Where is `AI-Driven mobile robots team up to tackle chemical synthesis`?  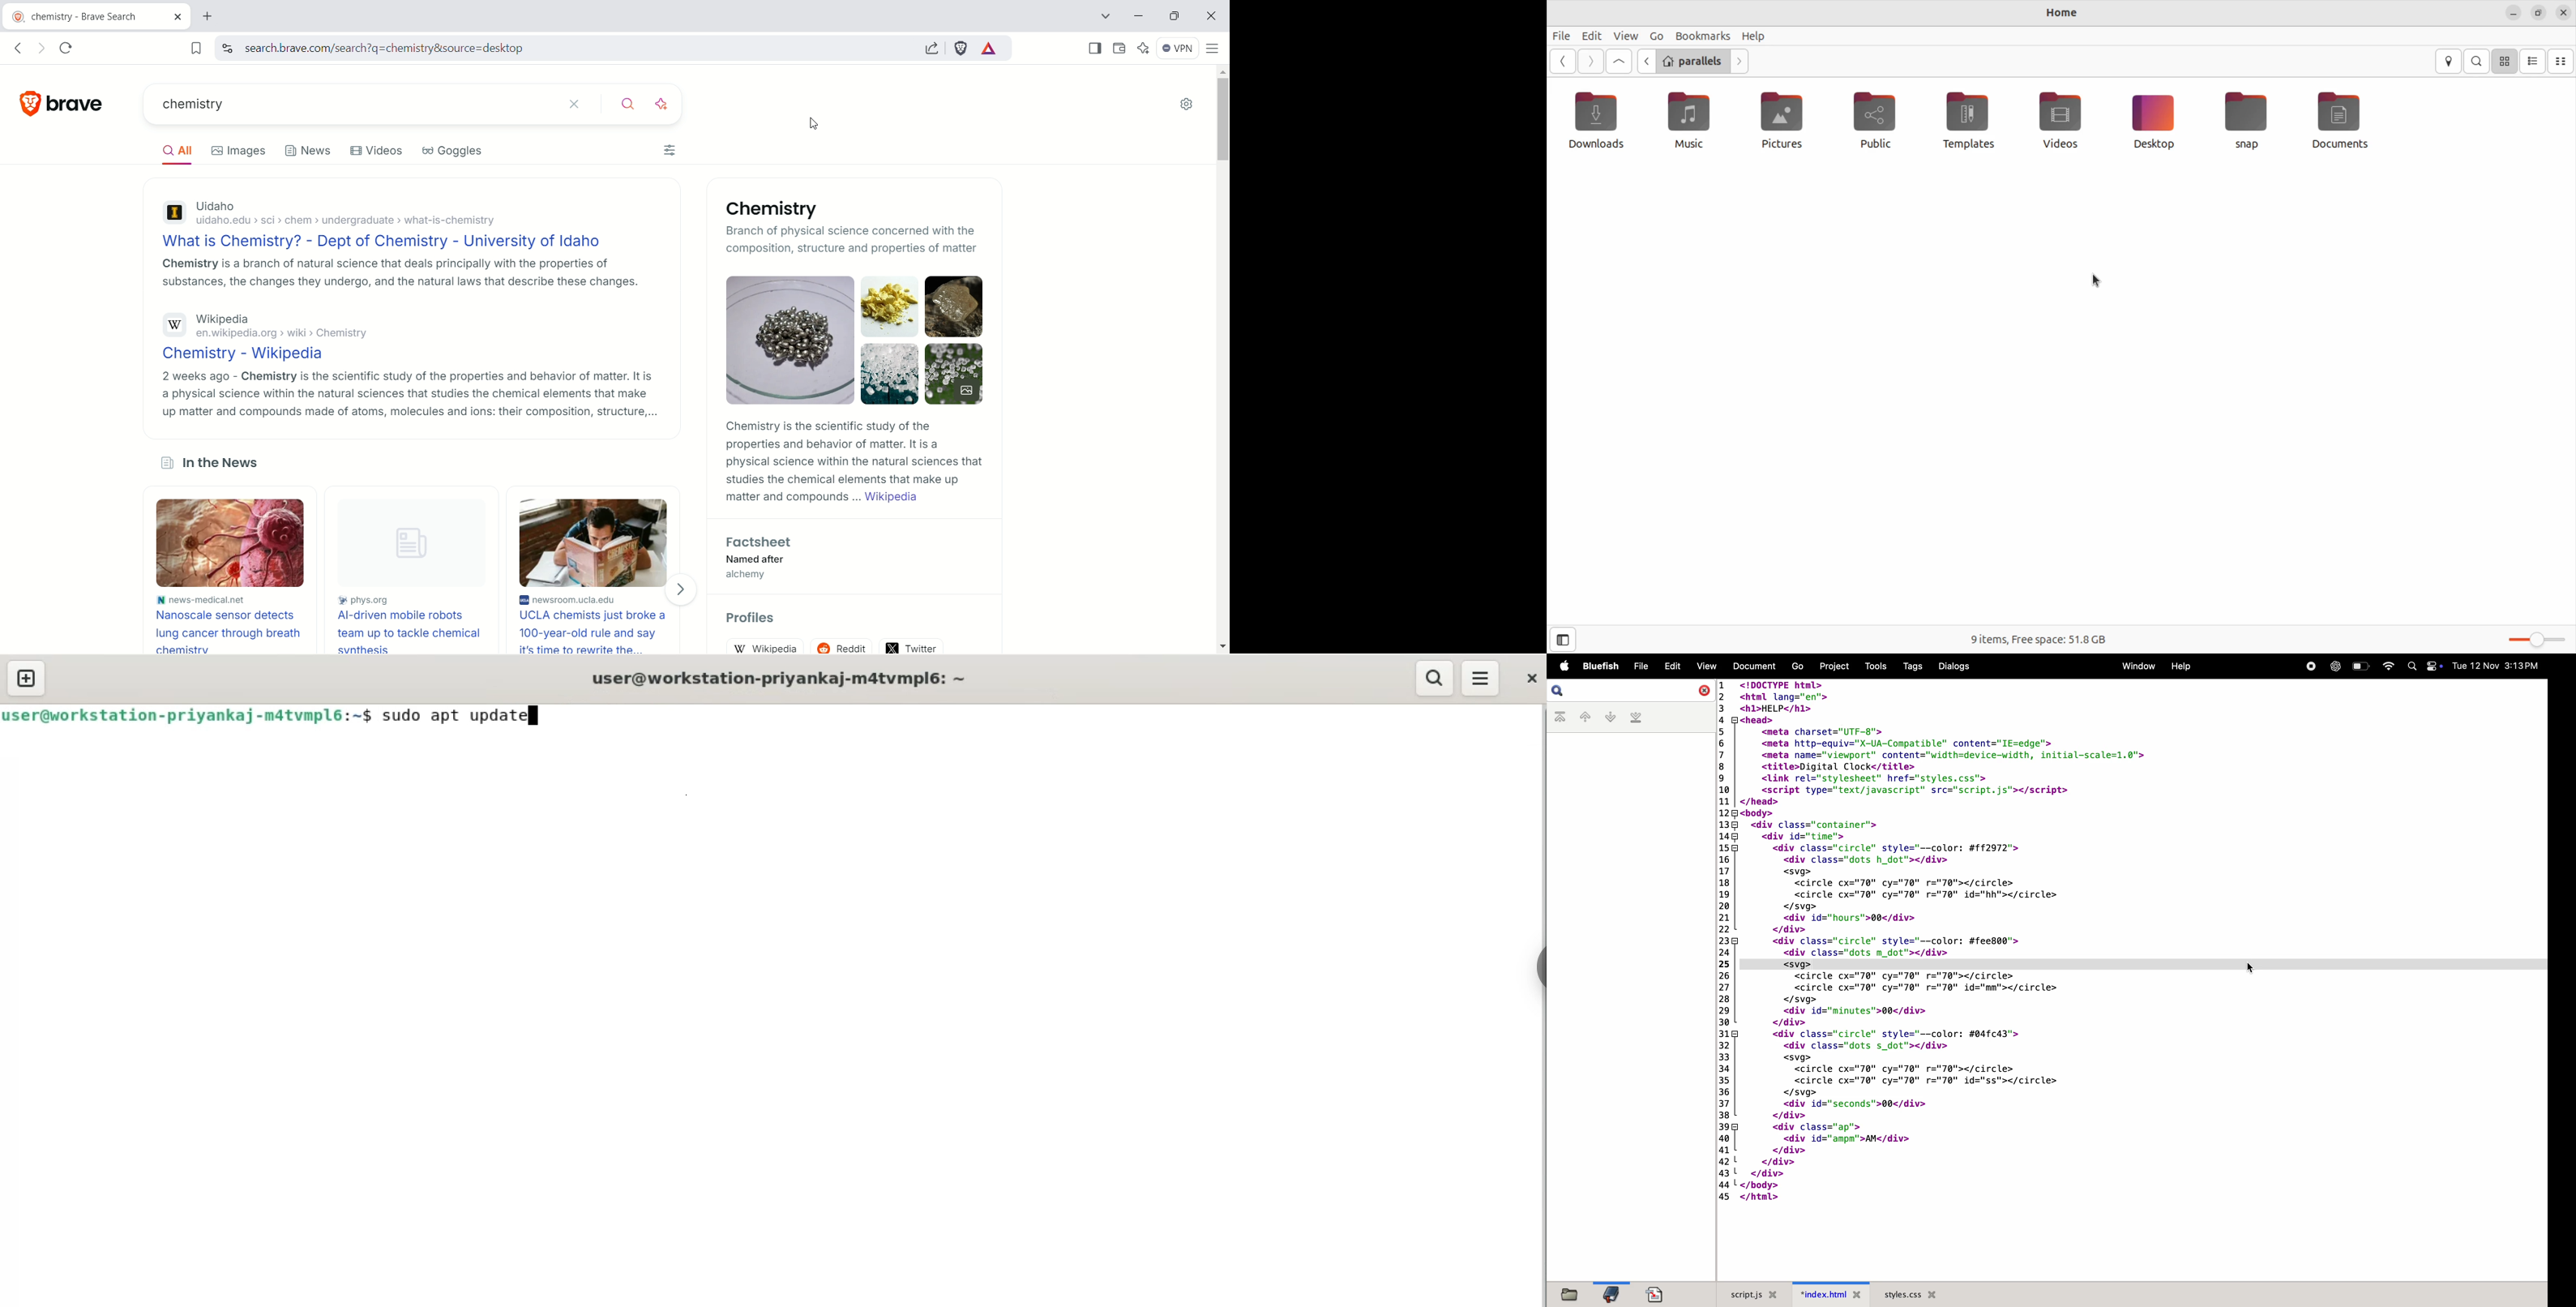 AI-Driven mobile robots team up to tackle chemical synthesis is located at coordinates (408, 631).